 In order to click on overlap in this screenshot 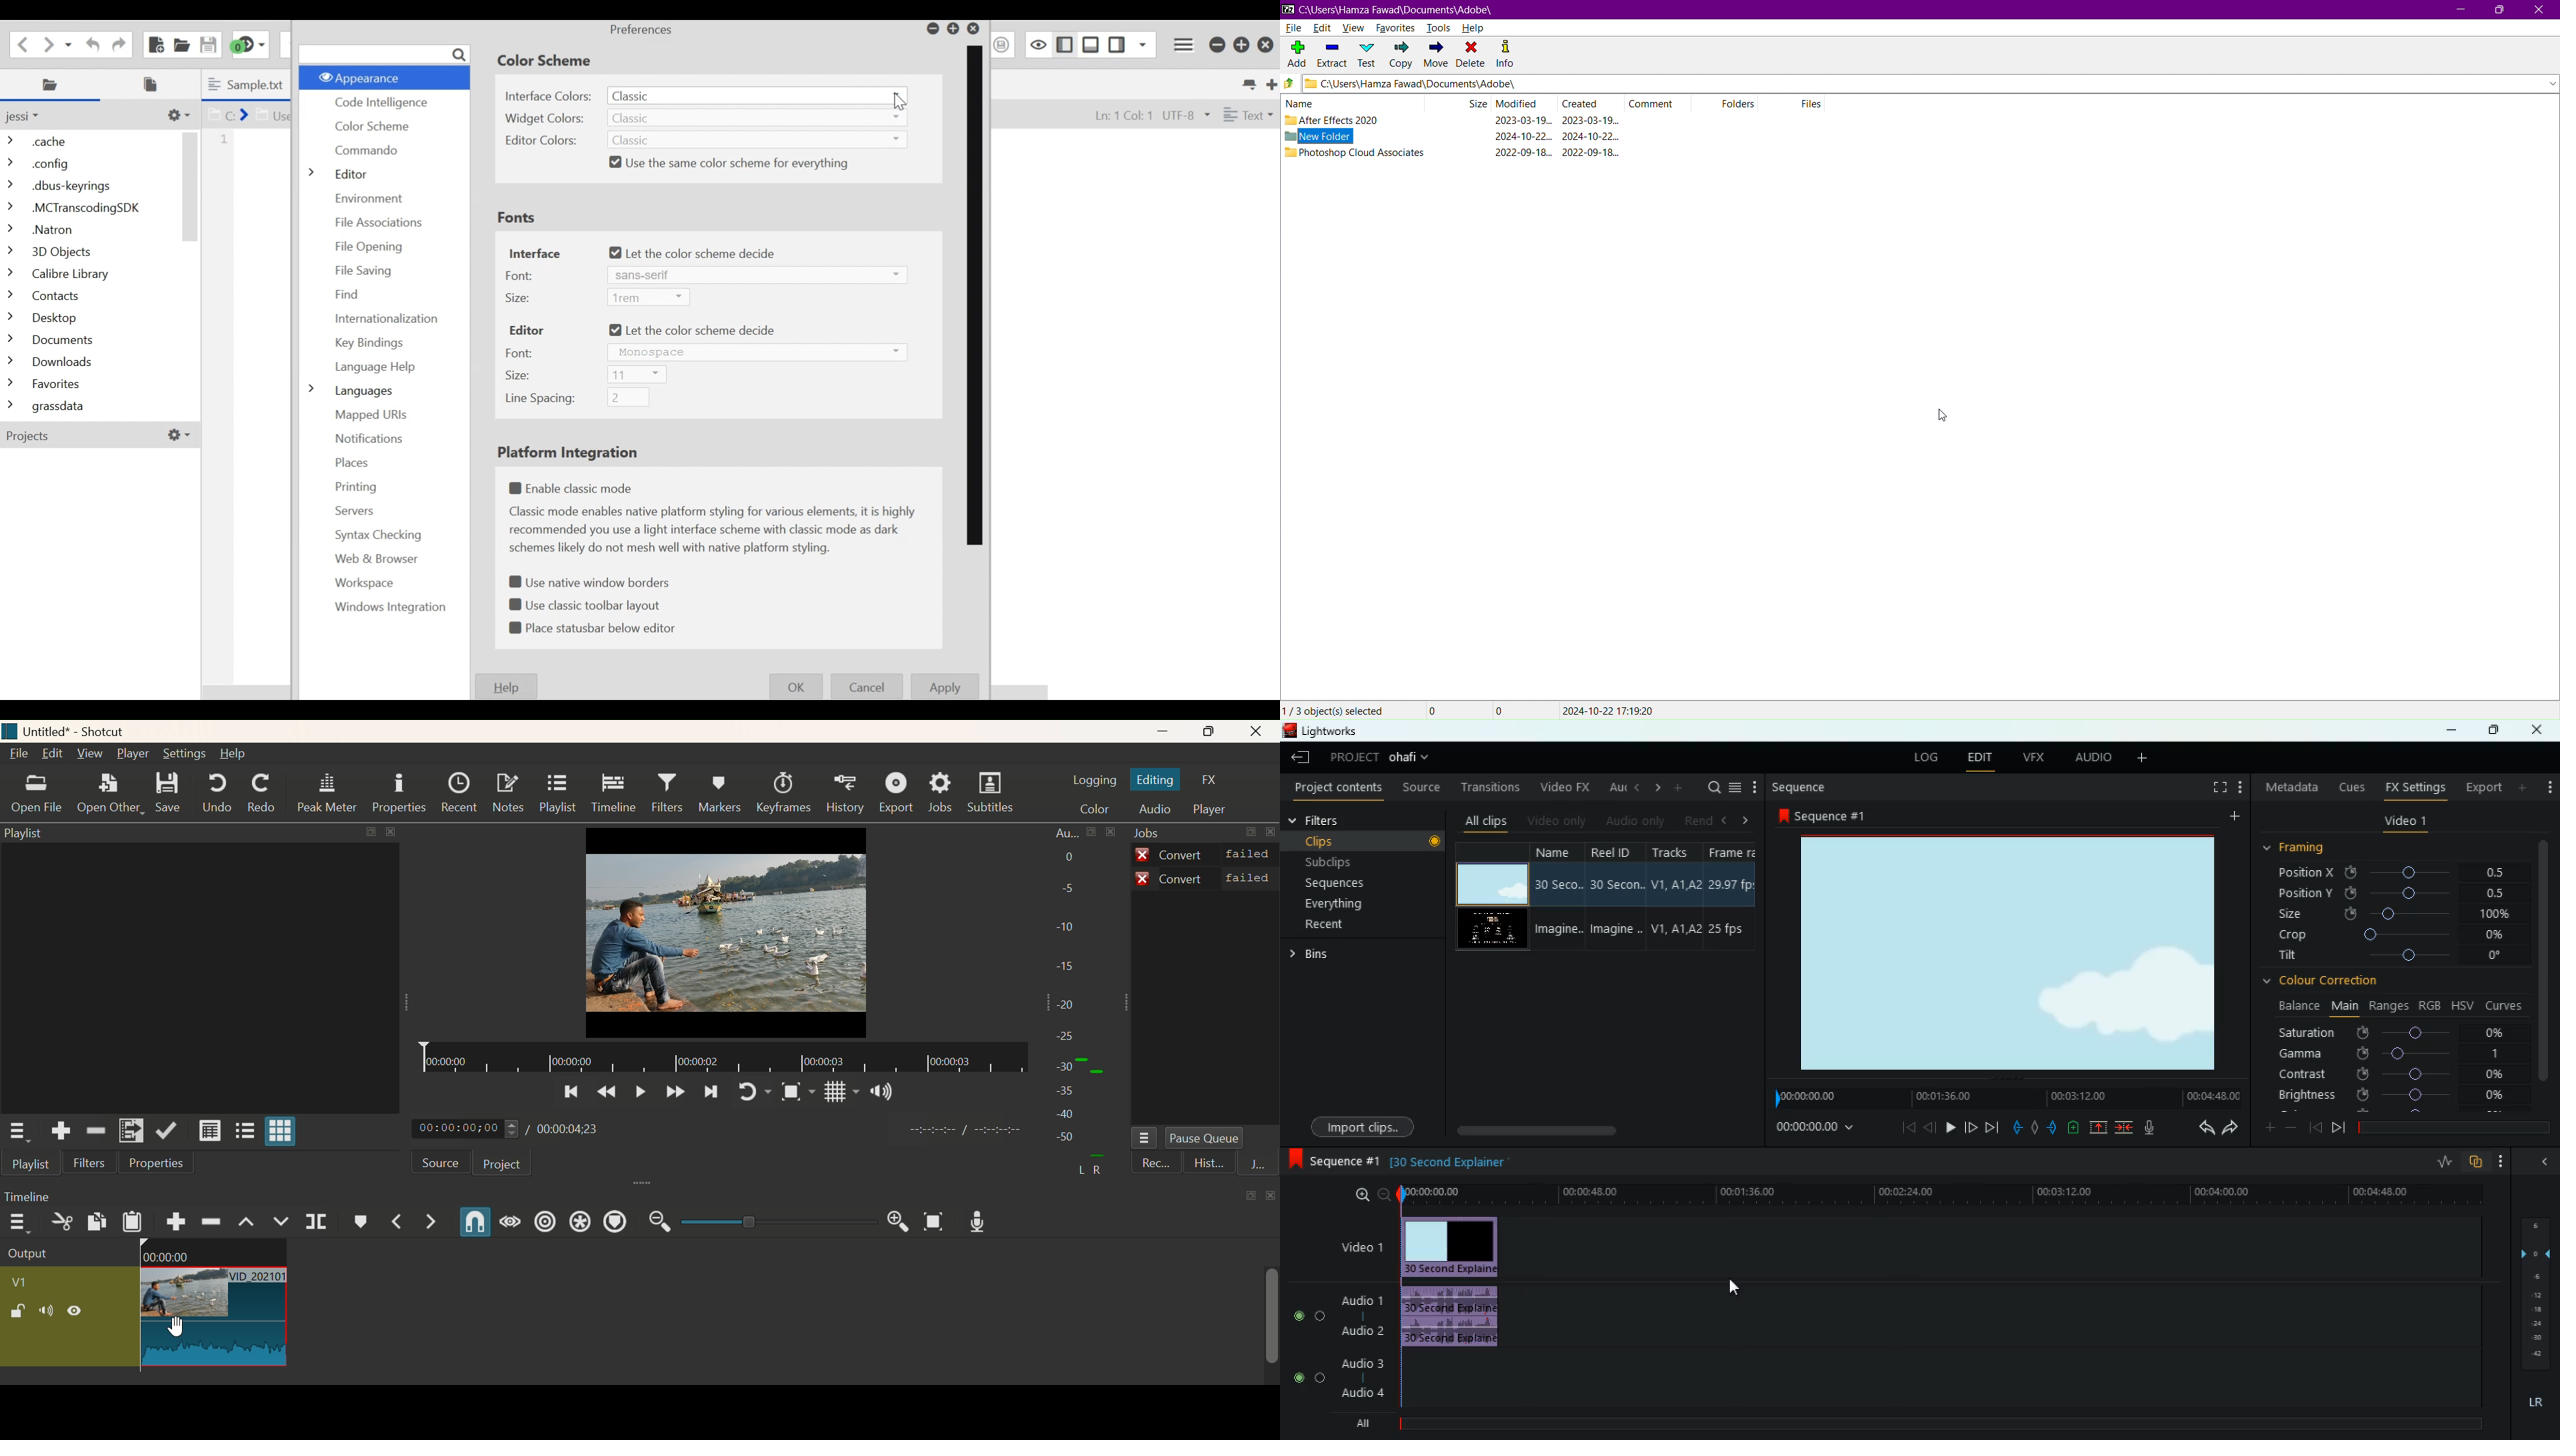, I will do `click(2476, 1163)`.